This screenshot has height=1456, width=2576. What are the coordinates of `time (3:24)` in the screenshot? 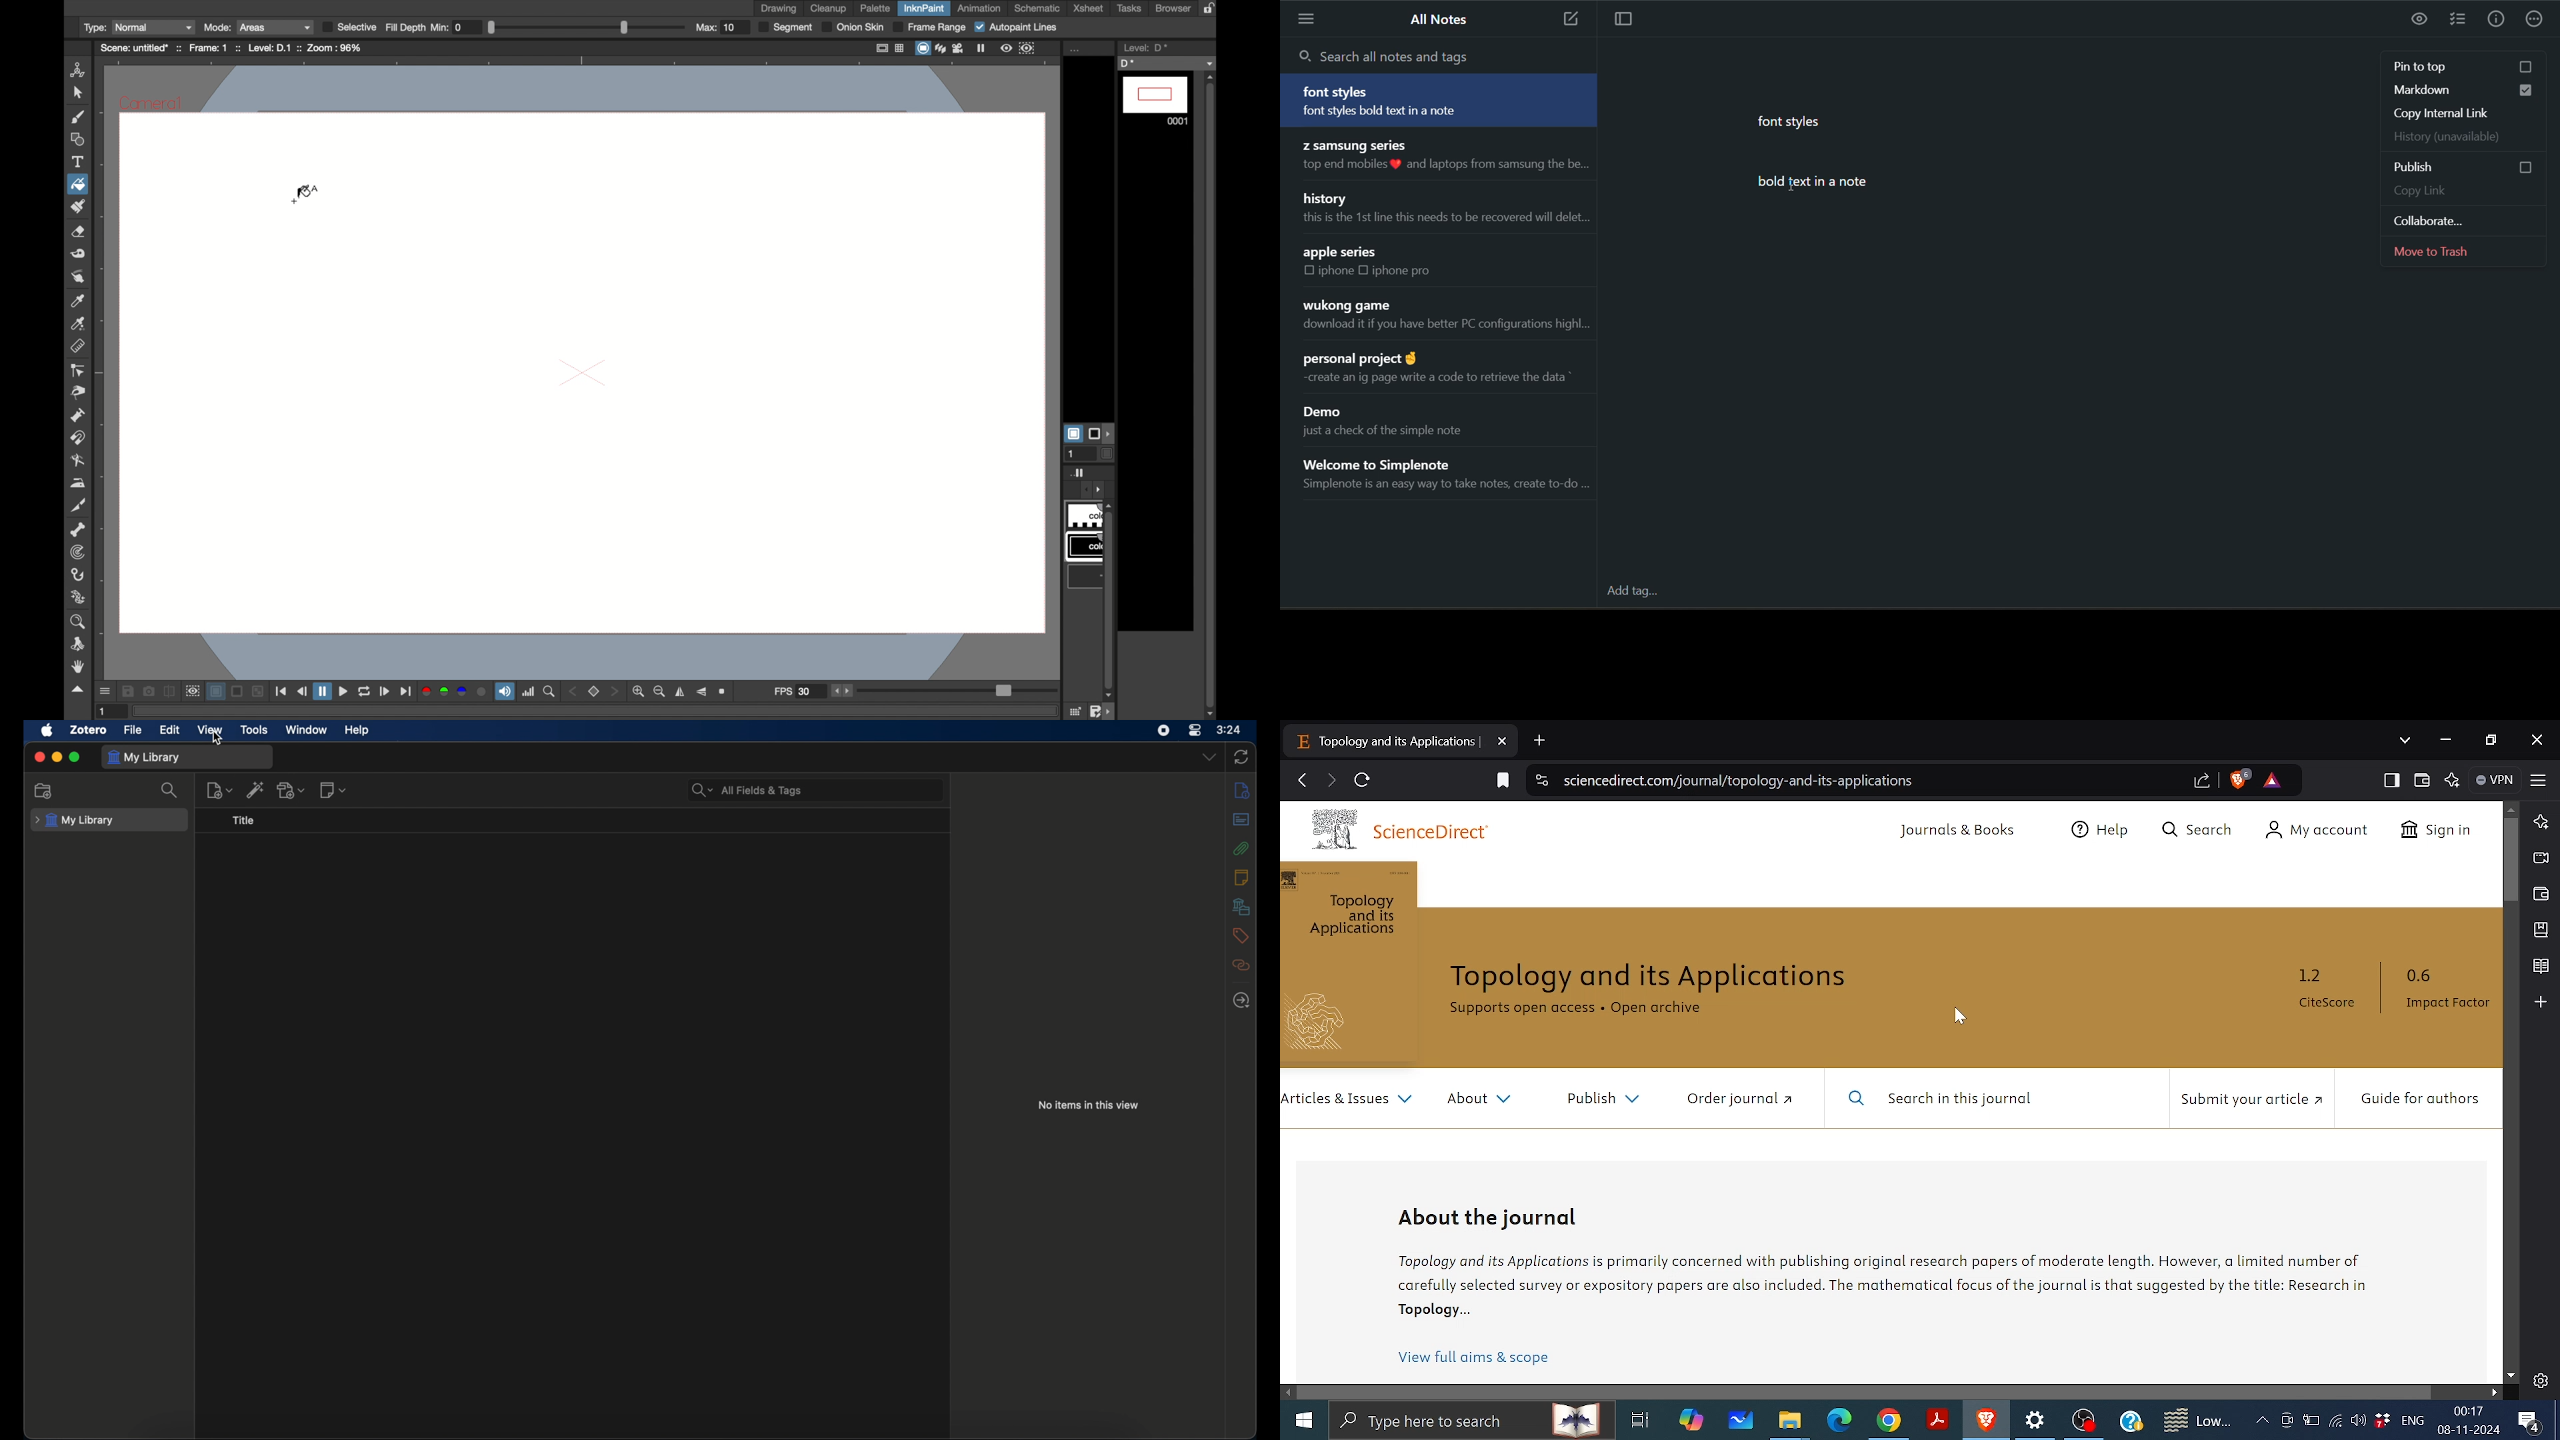 It's located at (1229, 729).